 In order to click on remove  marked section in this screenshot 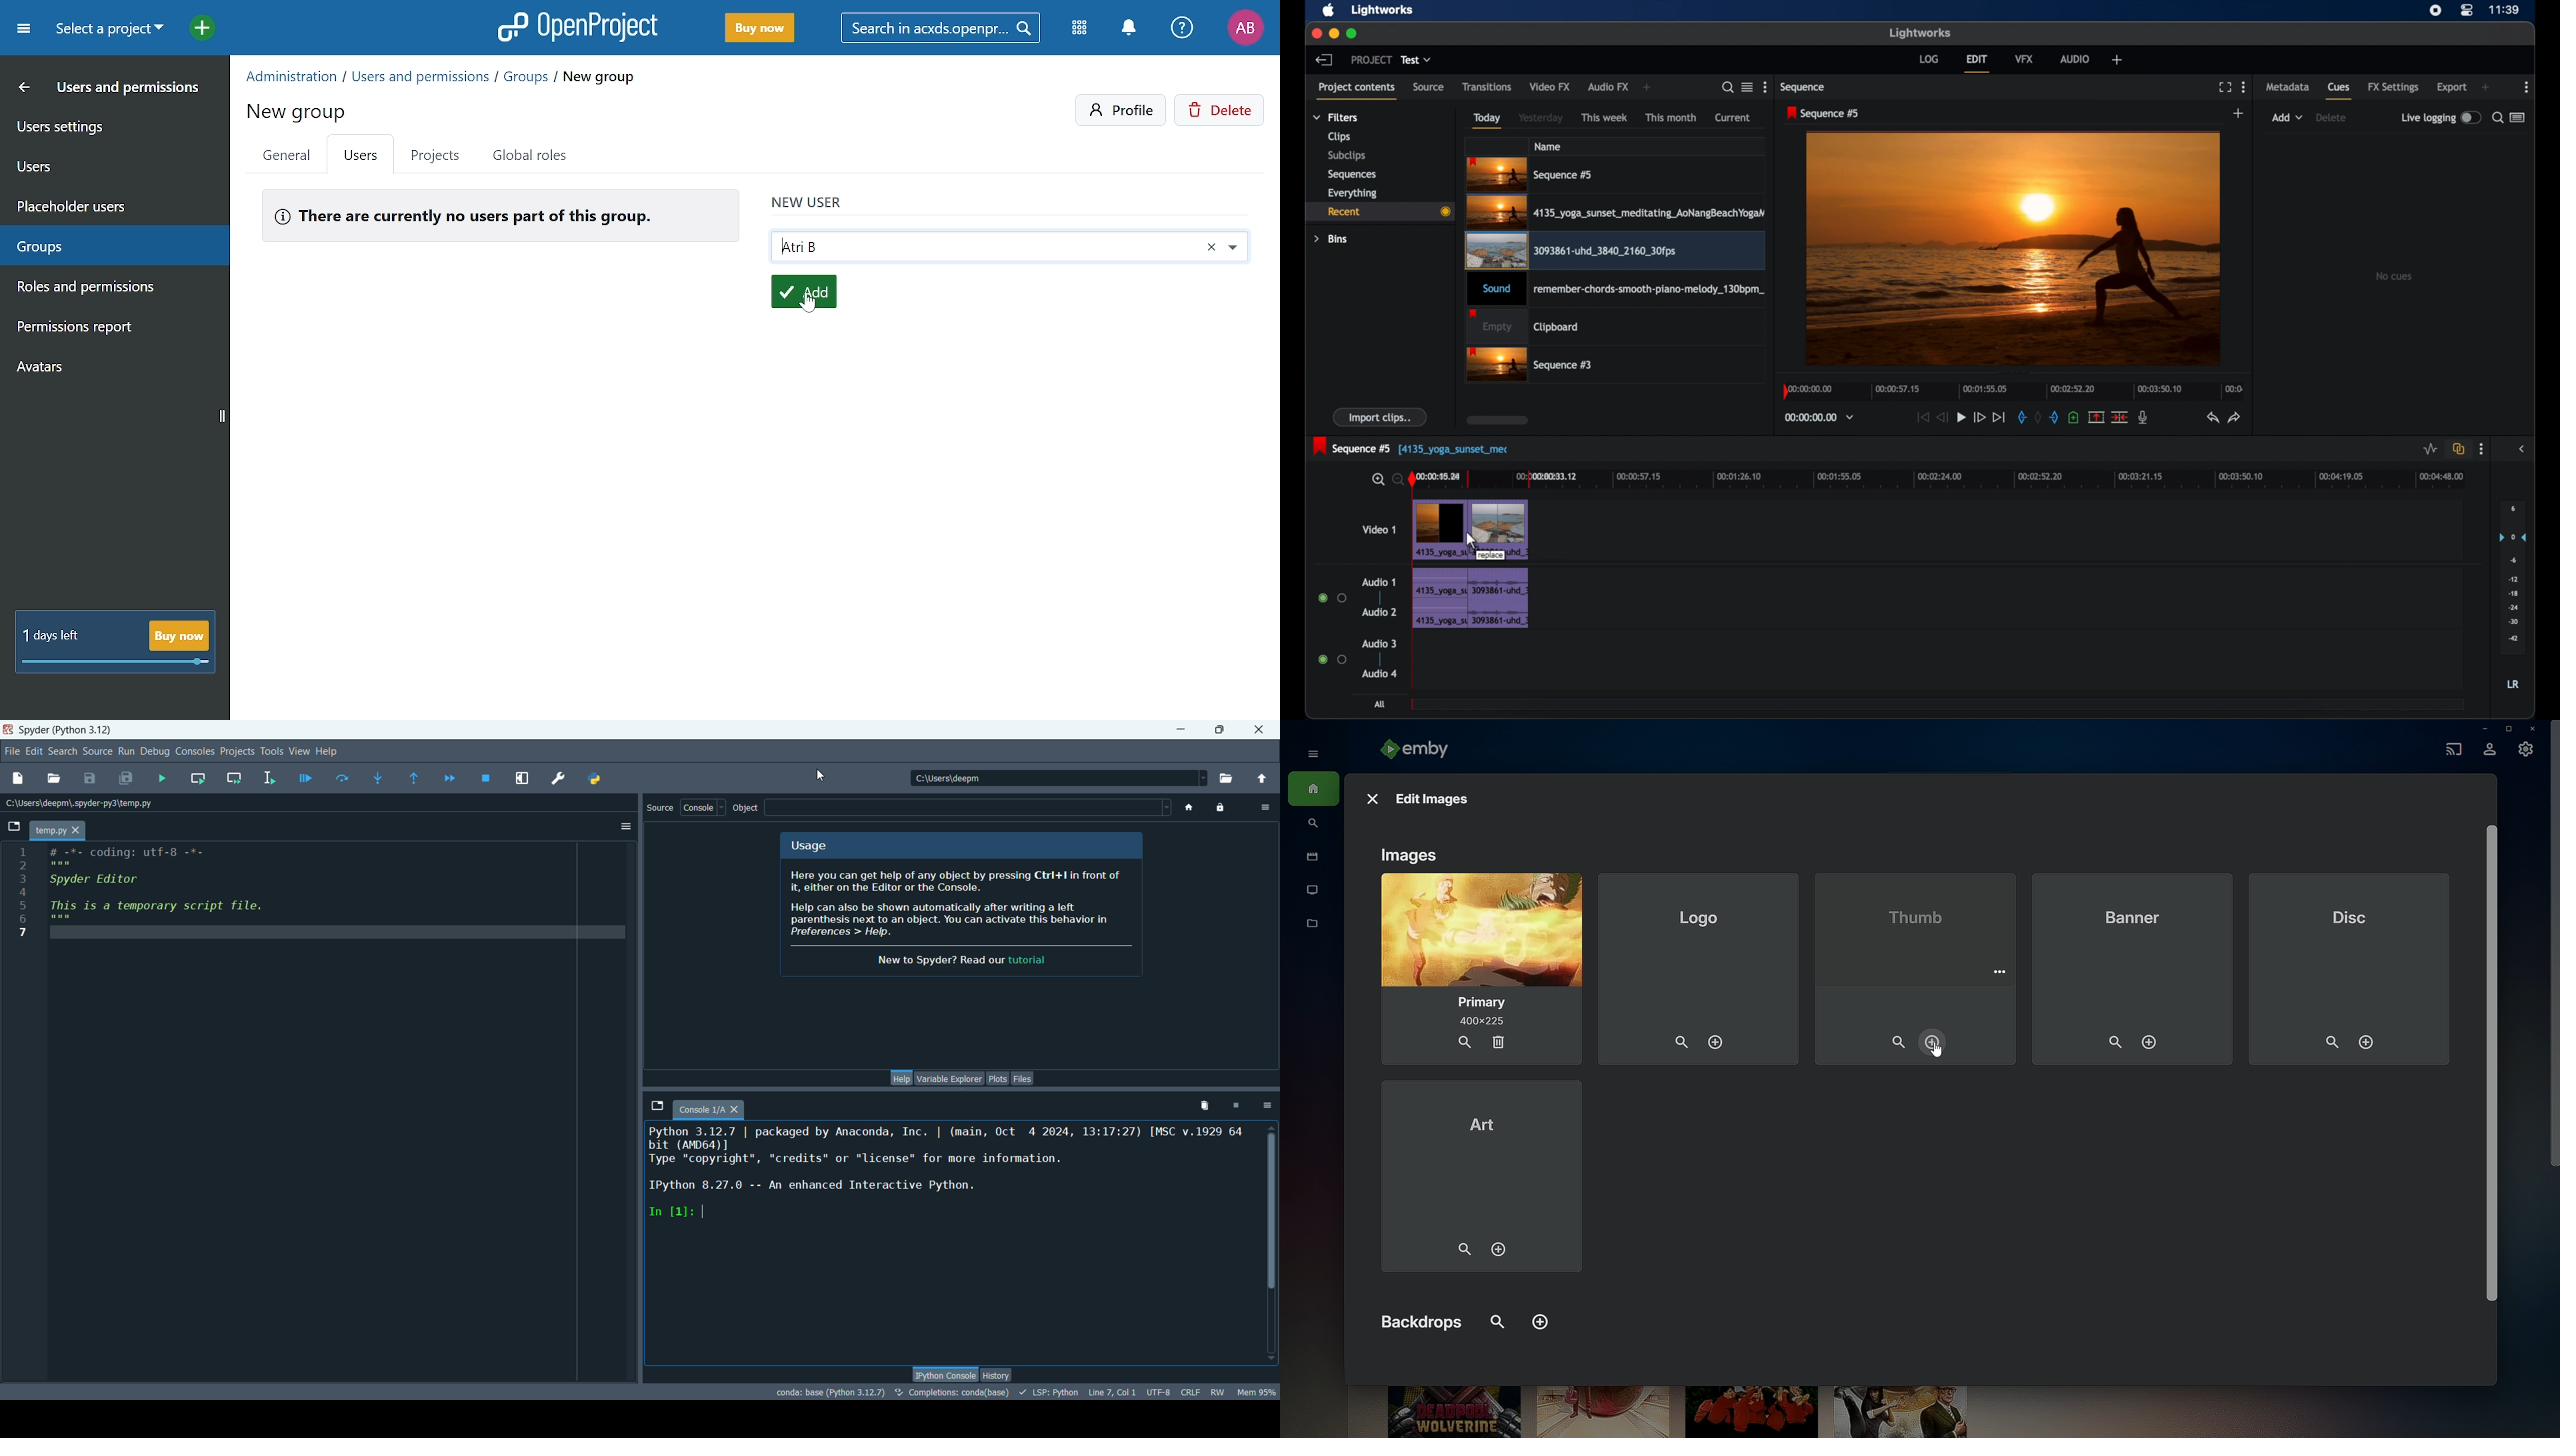, I will do `click(2096, 417)`.